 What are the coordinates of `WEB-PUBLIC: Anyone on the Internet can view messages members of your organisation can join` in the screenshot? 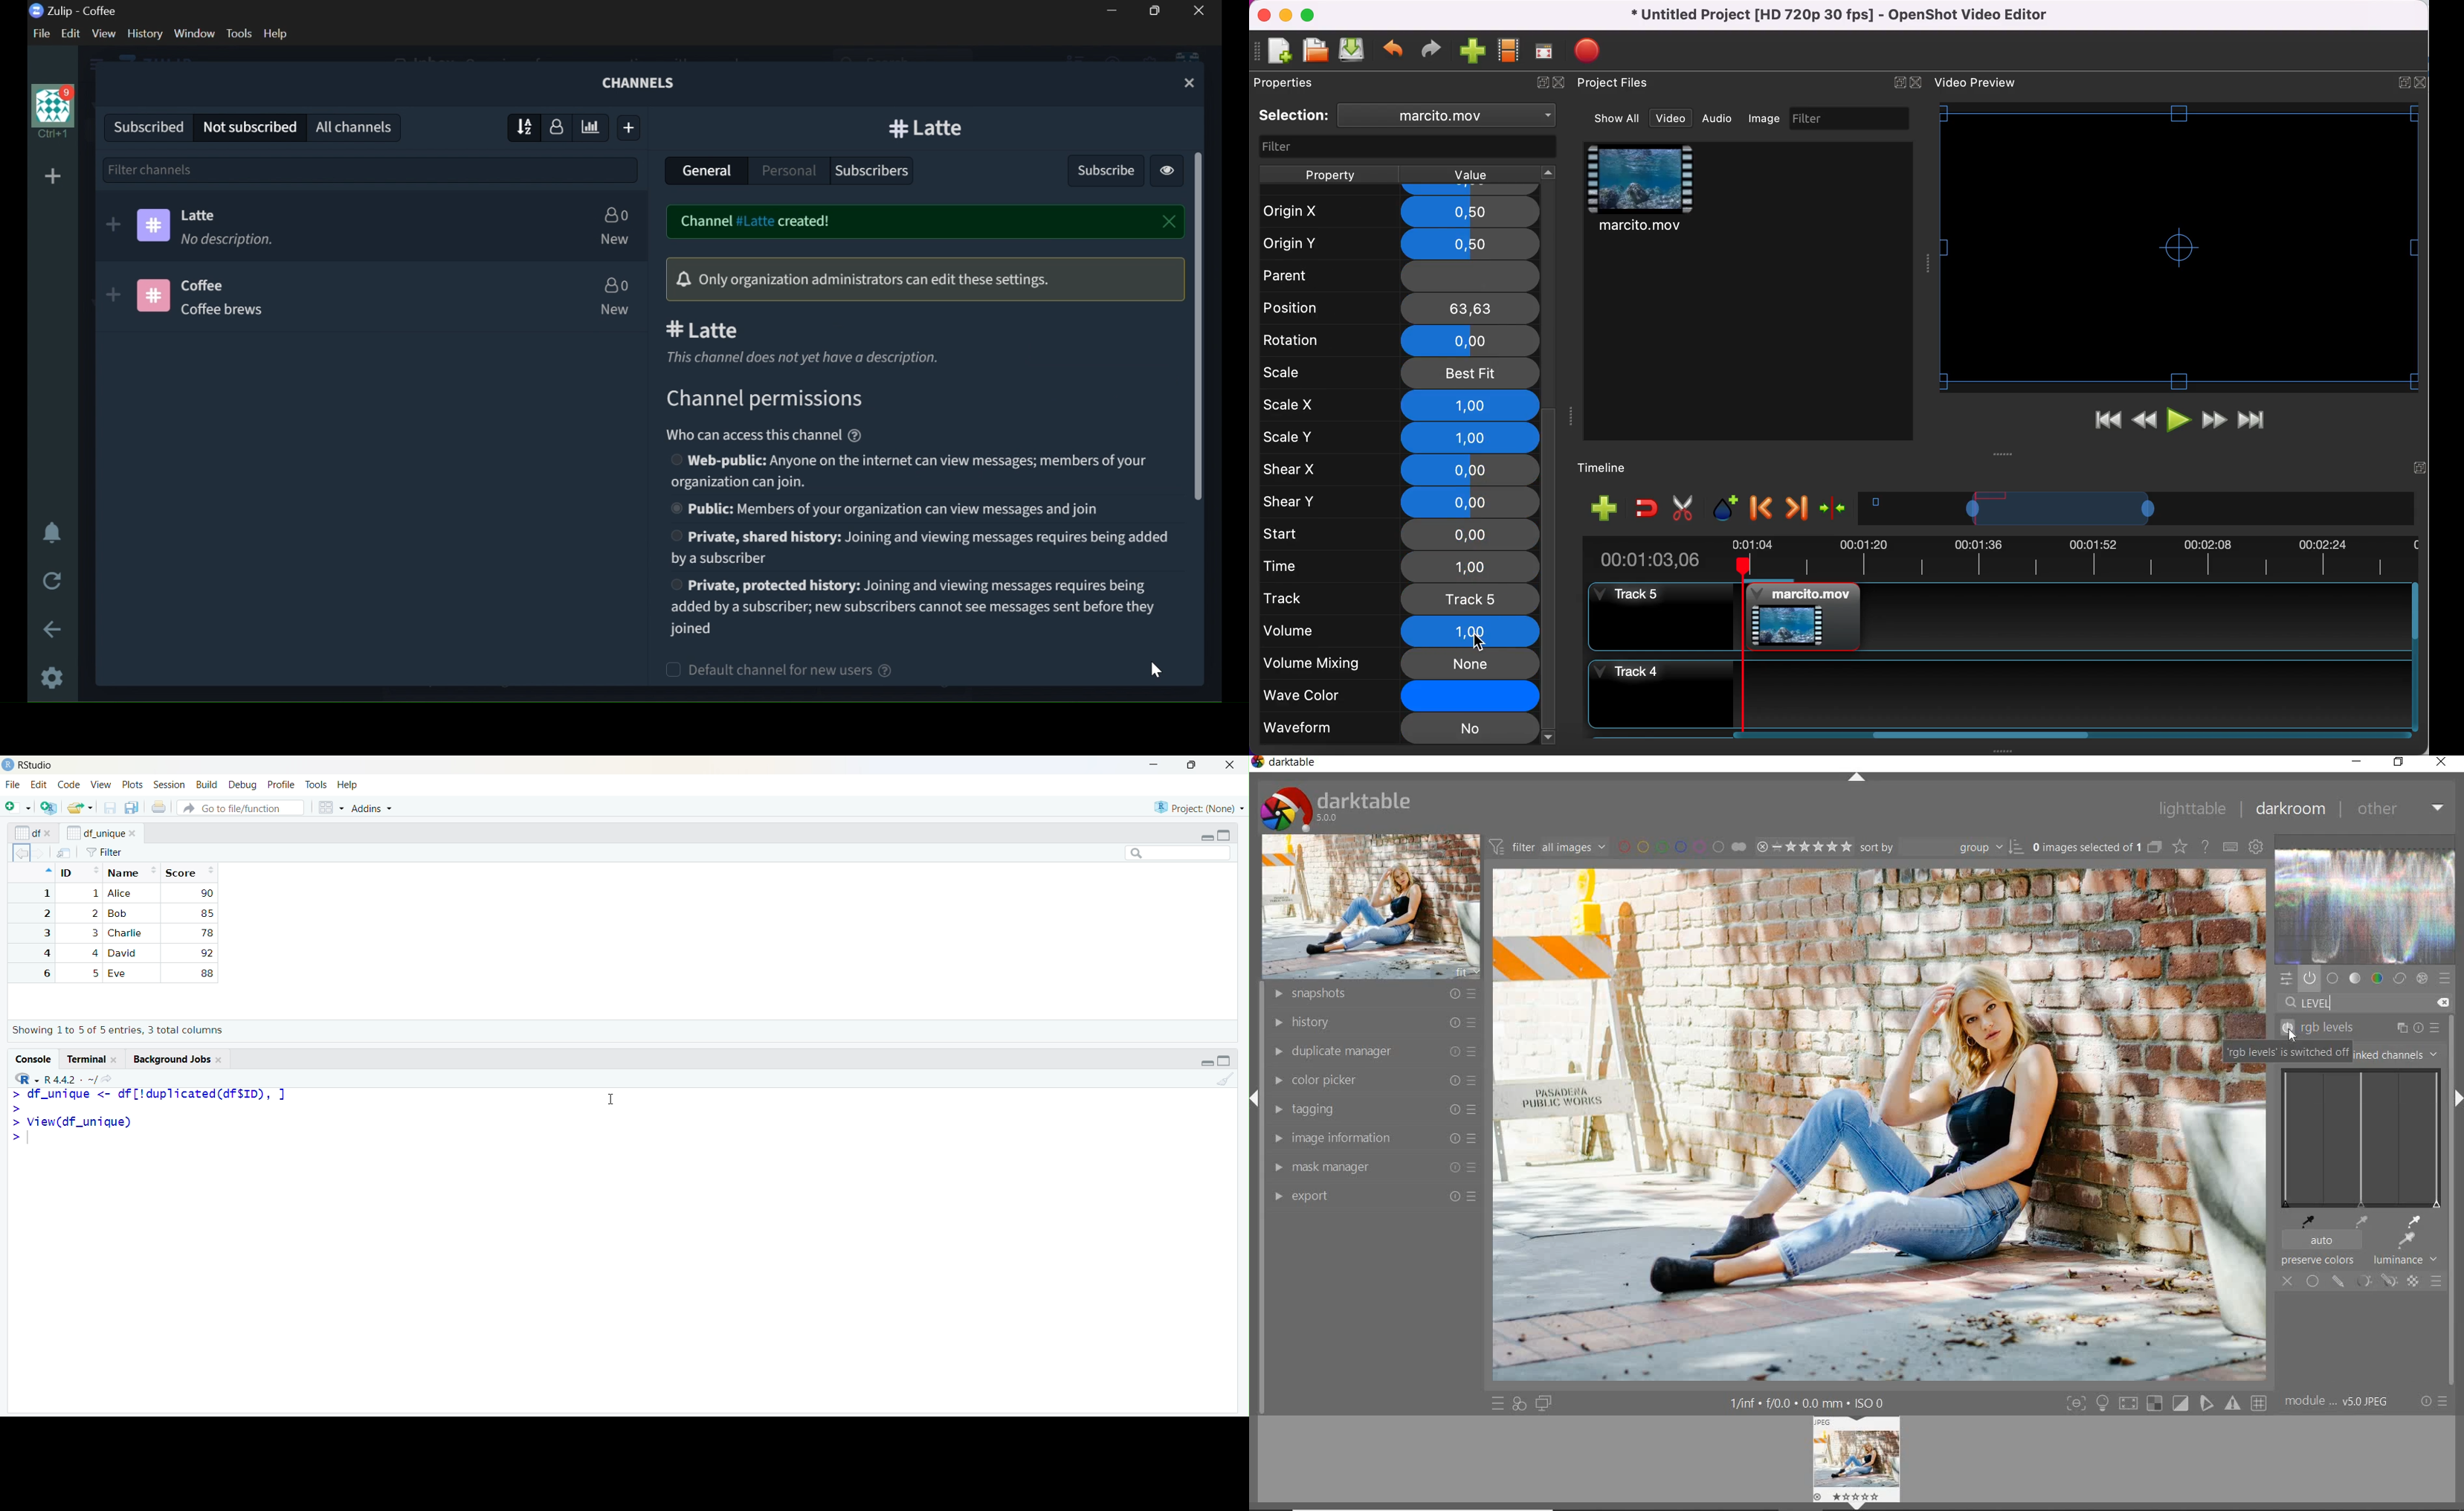 It's located at (913, 471).